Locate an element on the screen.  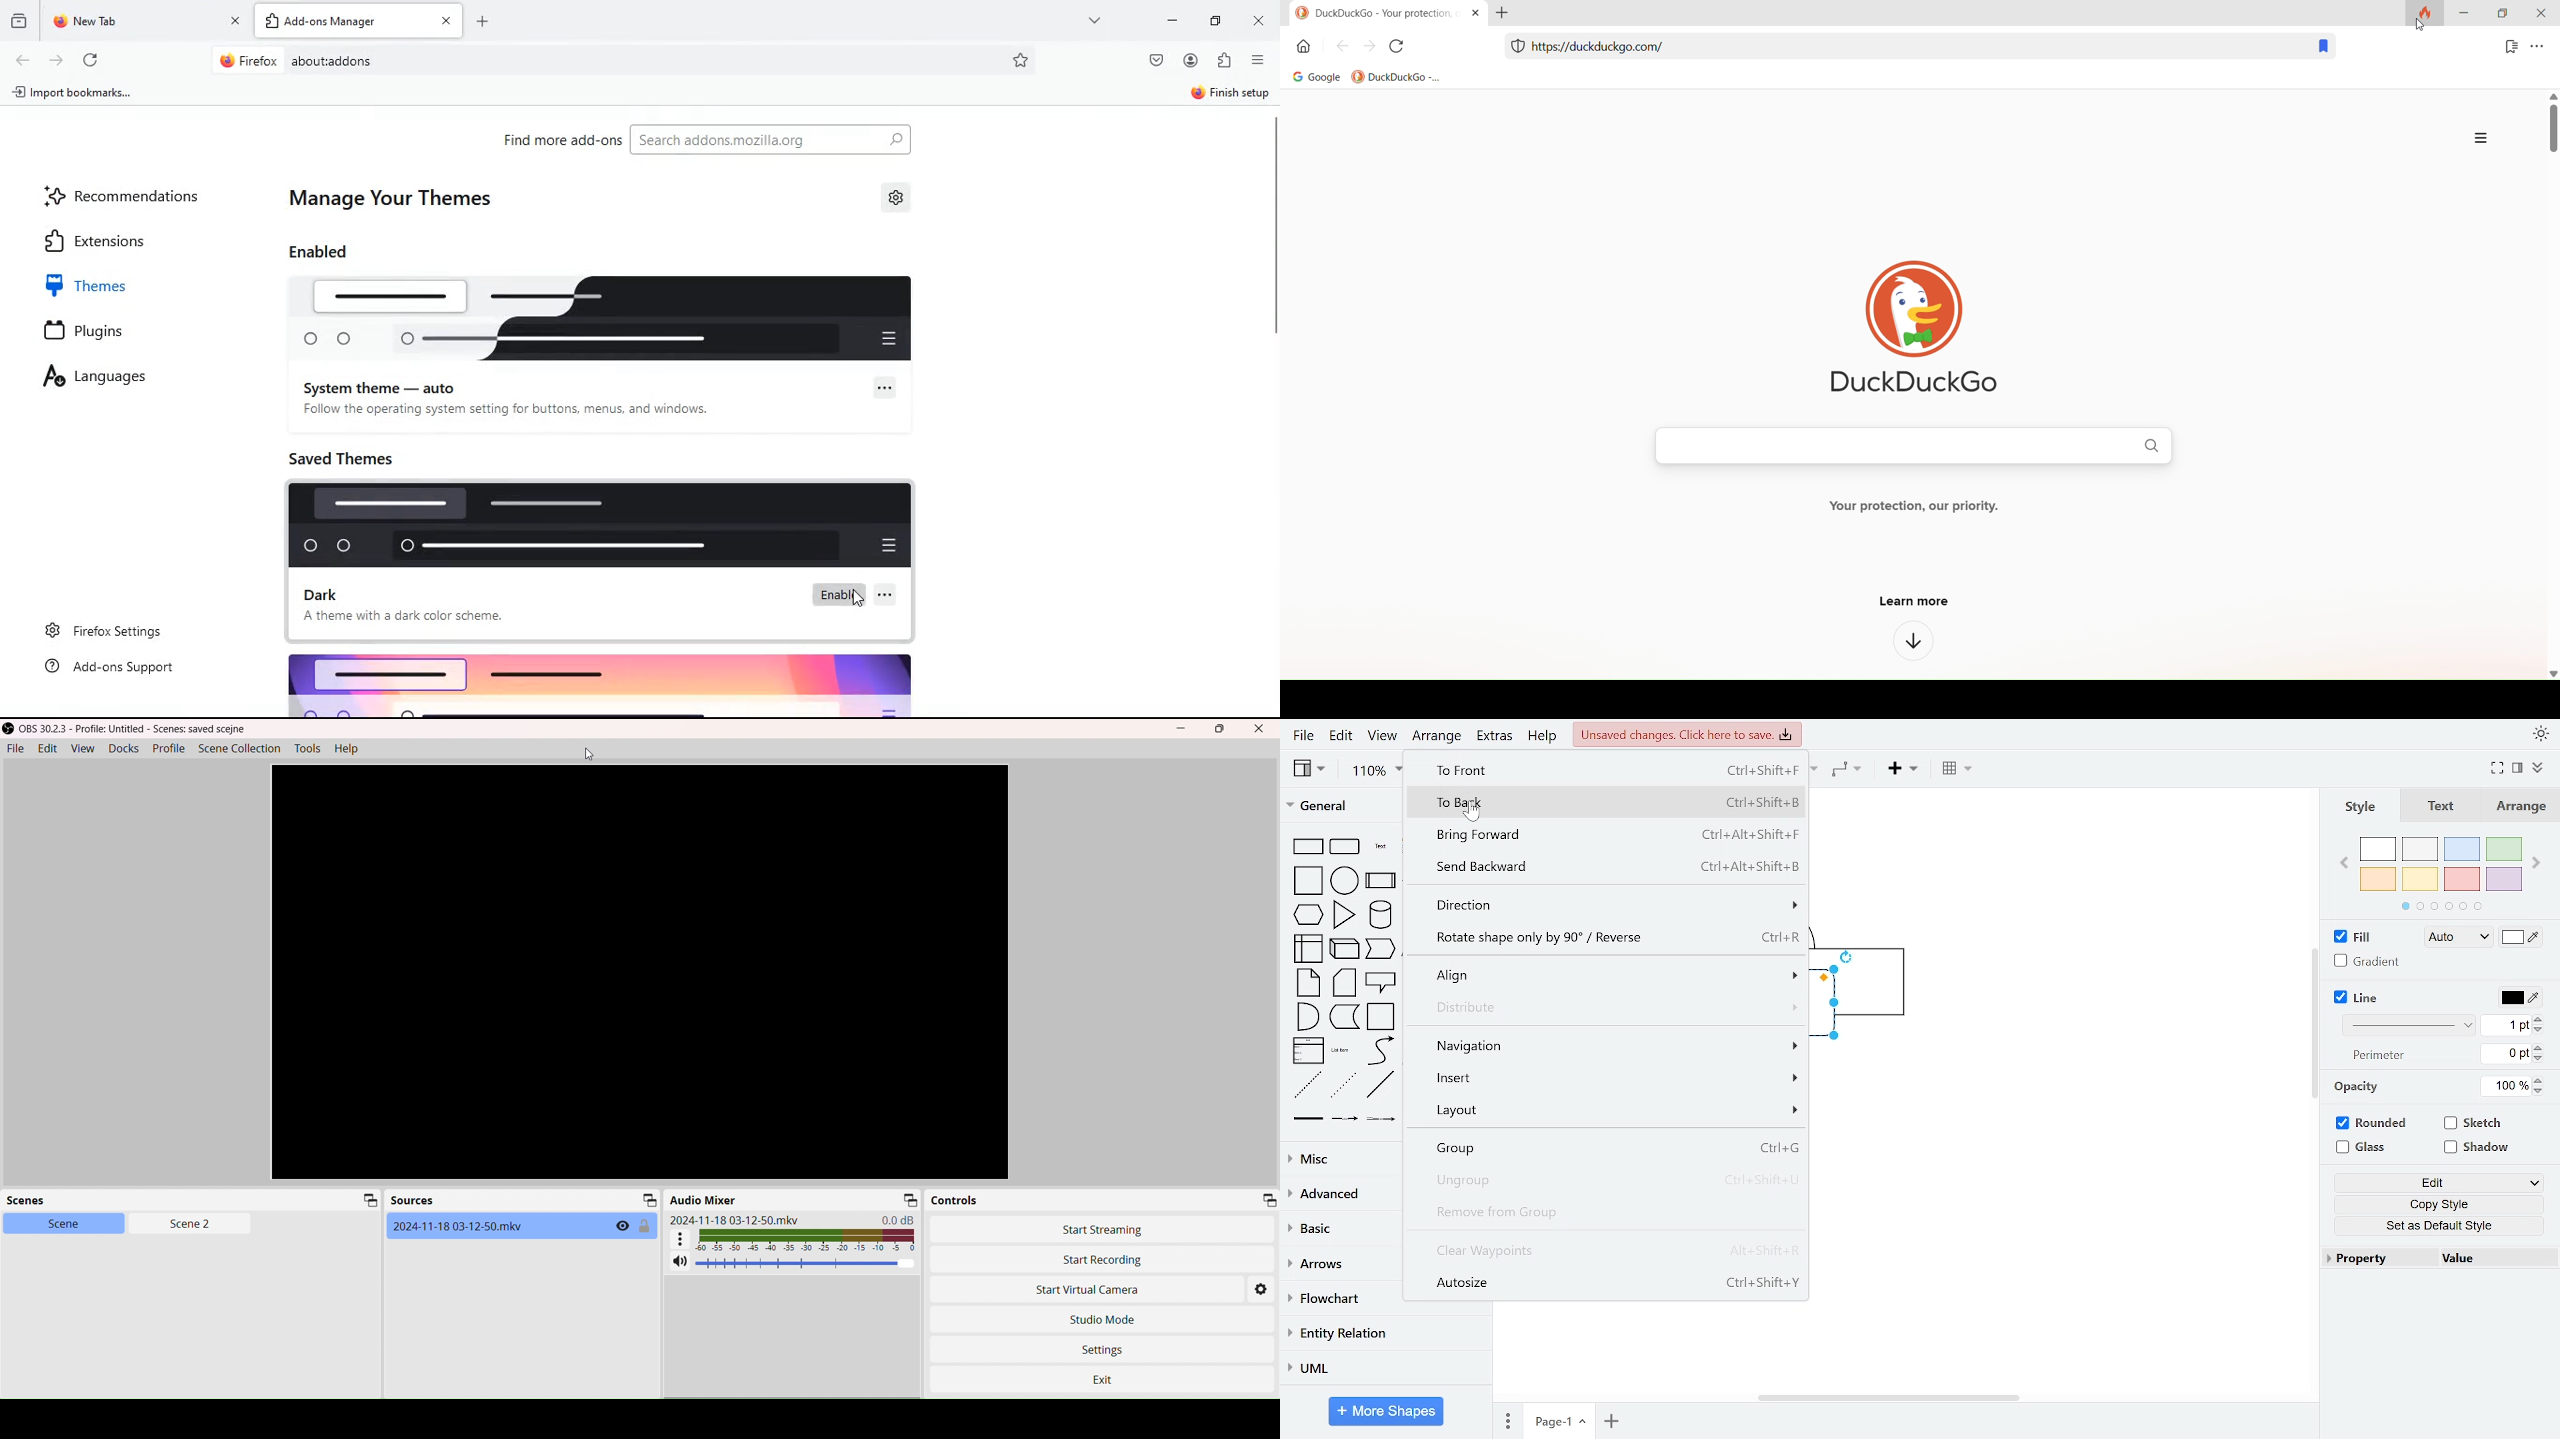
UML is located at coordinates (1386, 1367).